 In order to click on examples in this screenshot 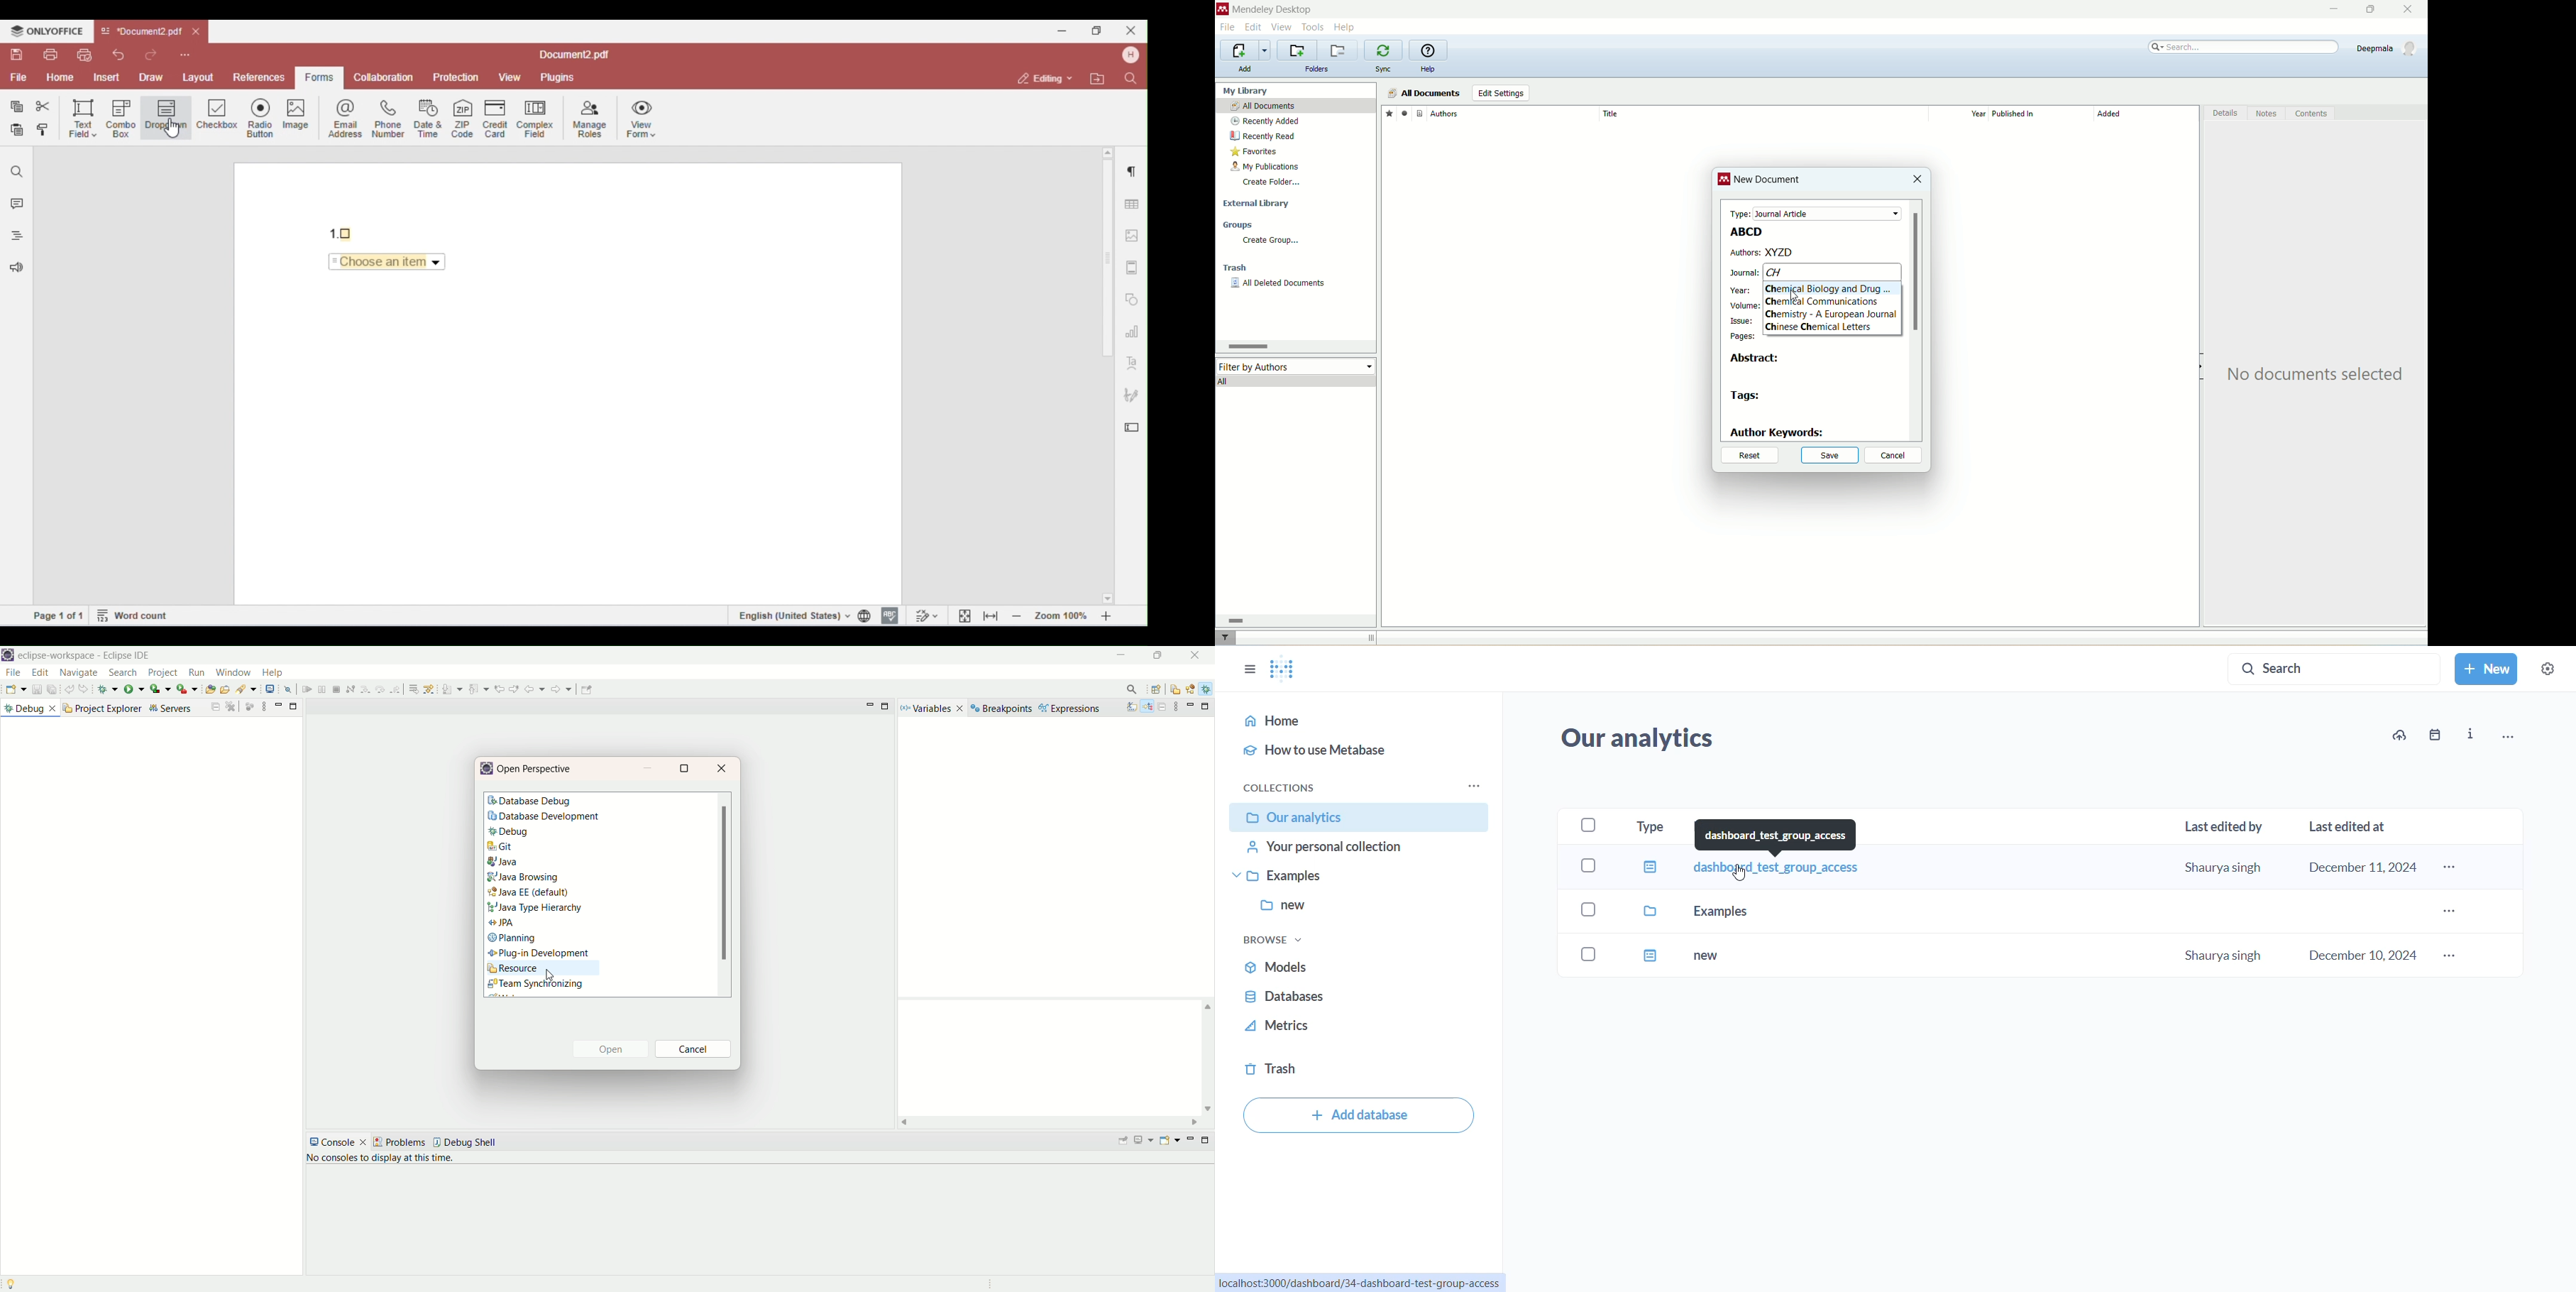, I will do `click(1352, 880)`.